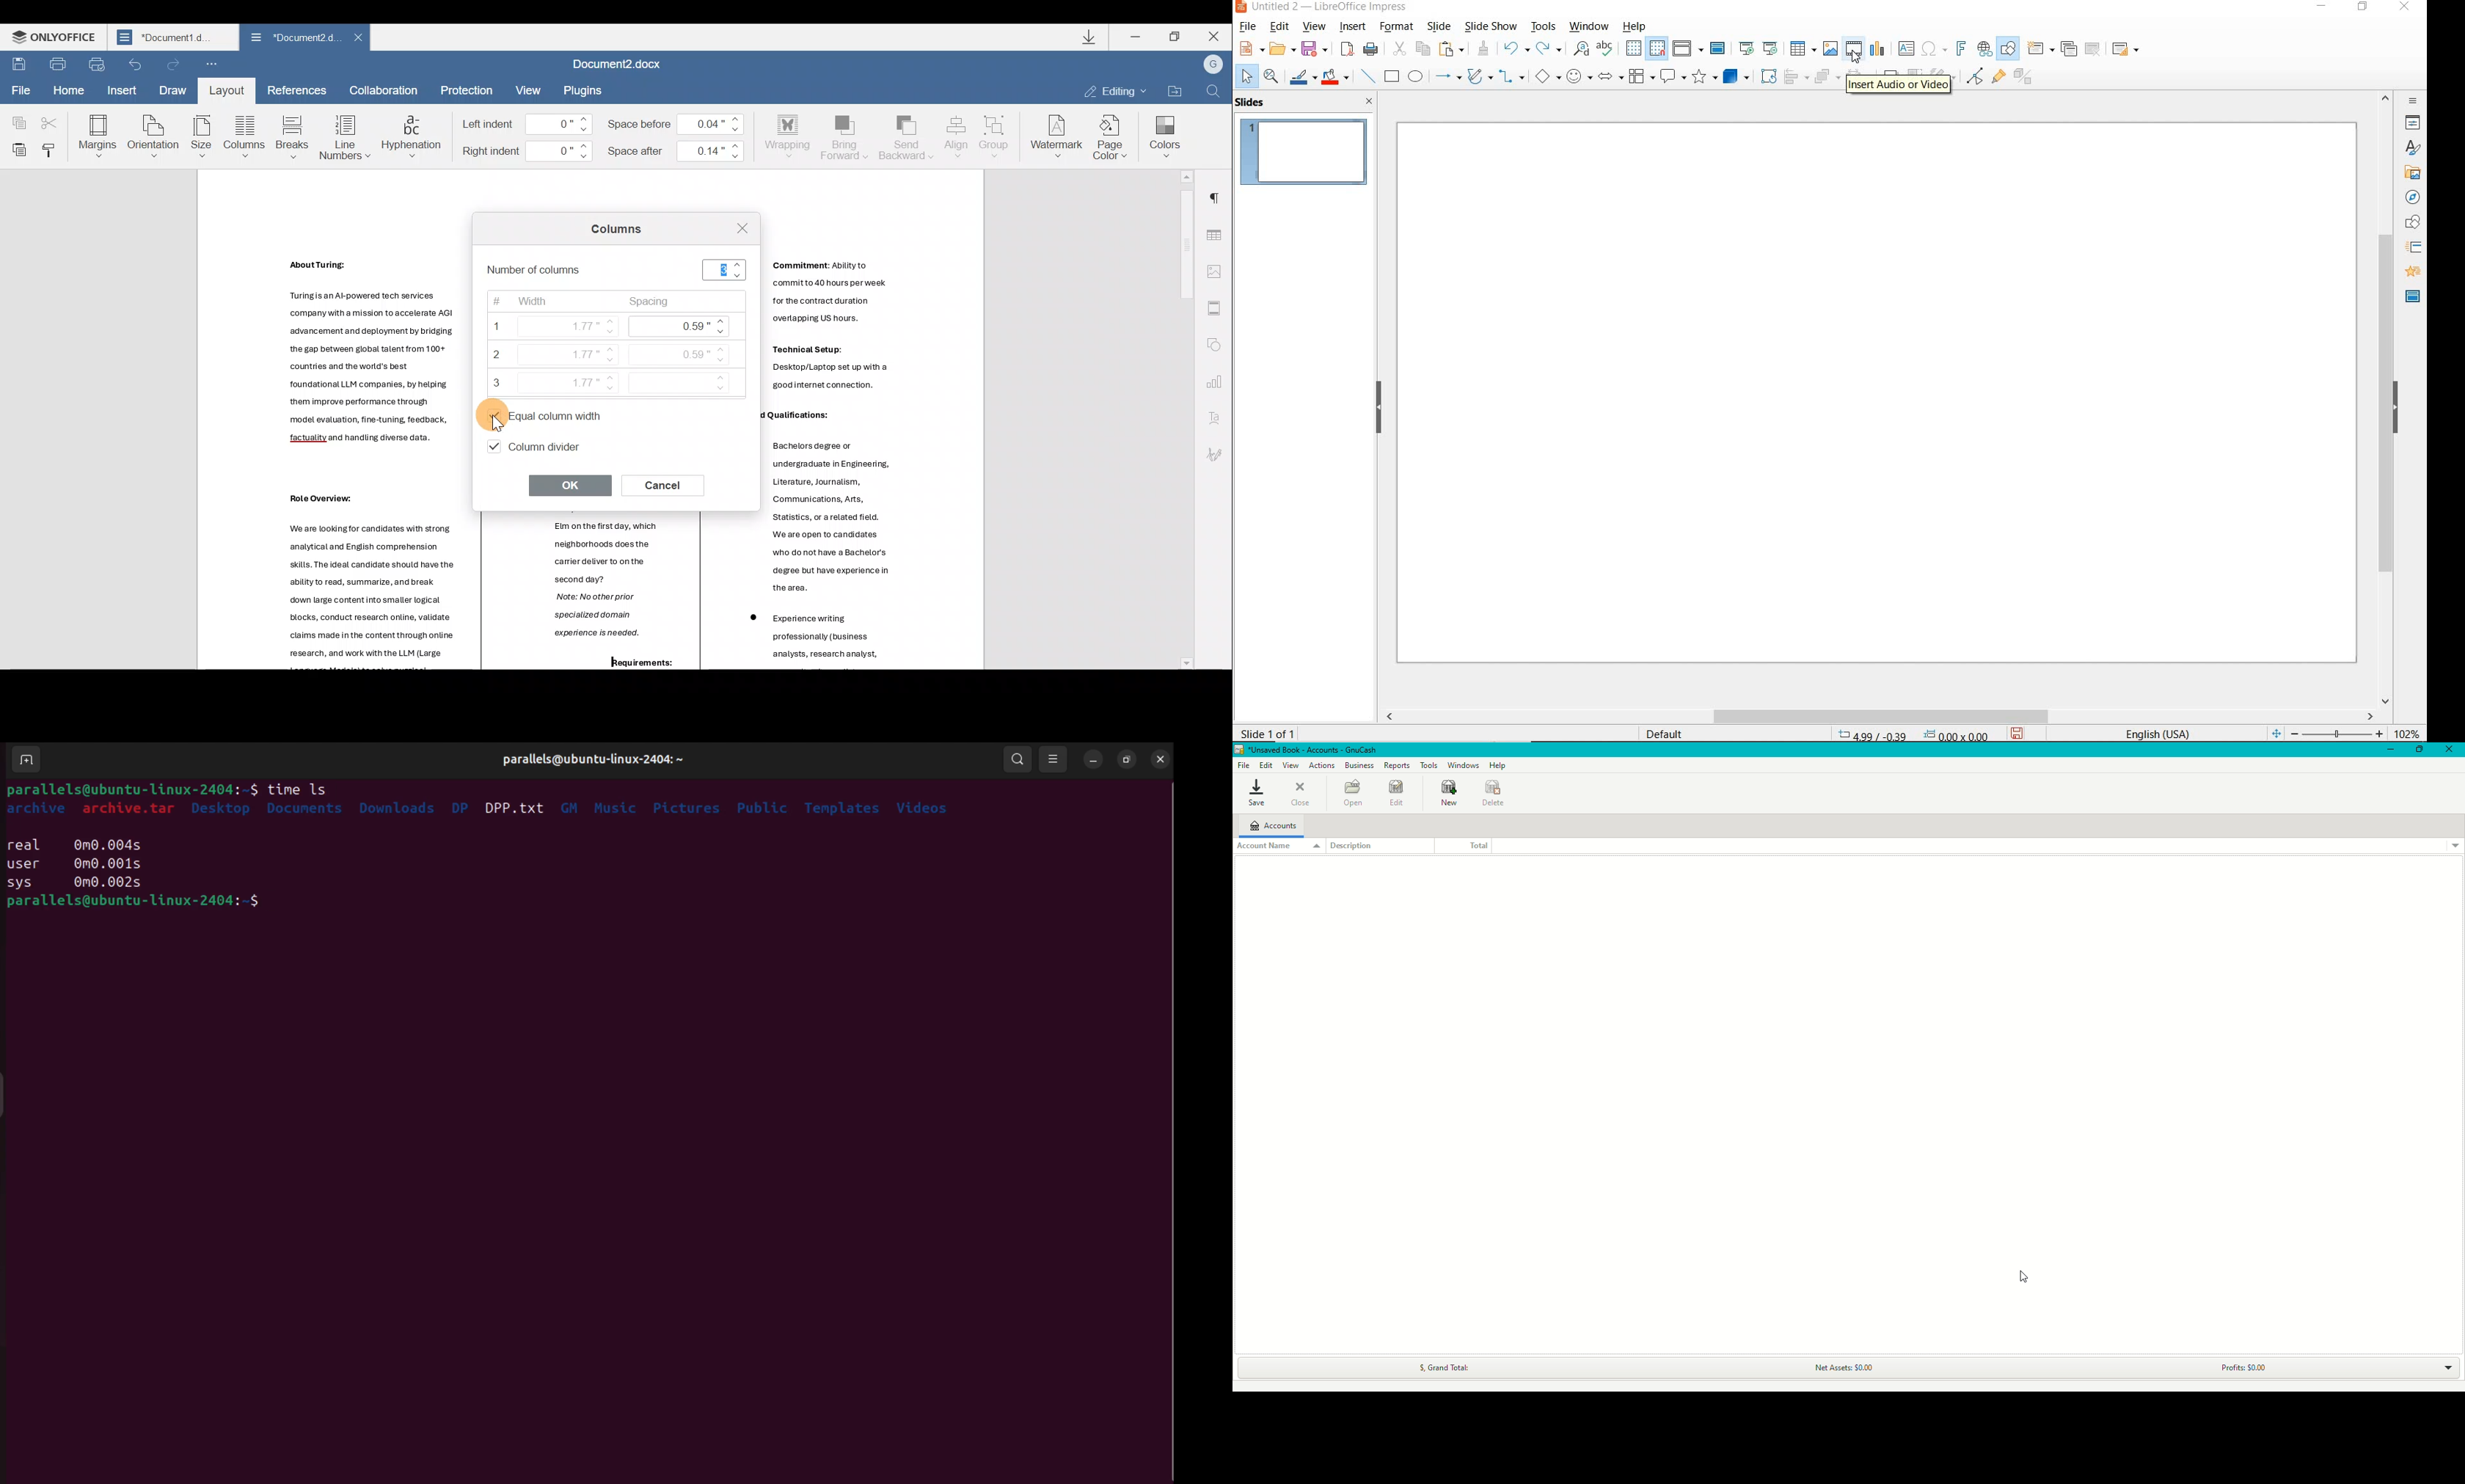  What do you see at coordinates (1550, 49) in the screenshot?
I see `REDO` at bounding box center [1550, 49].